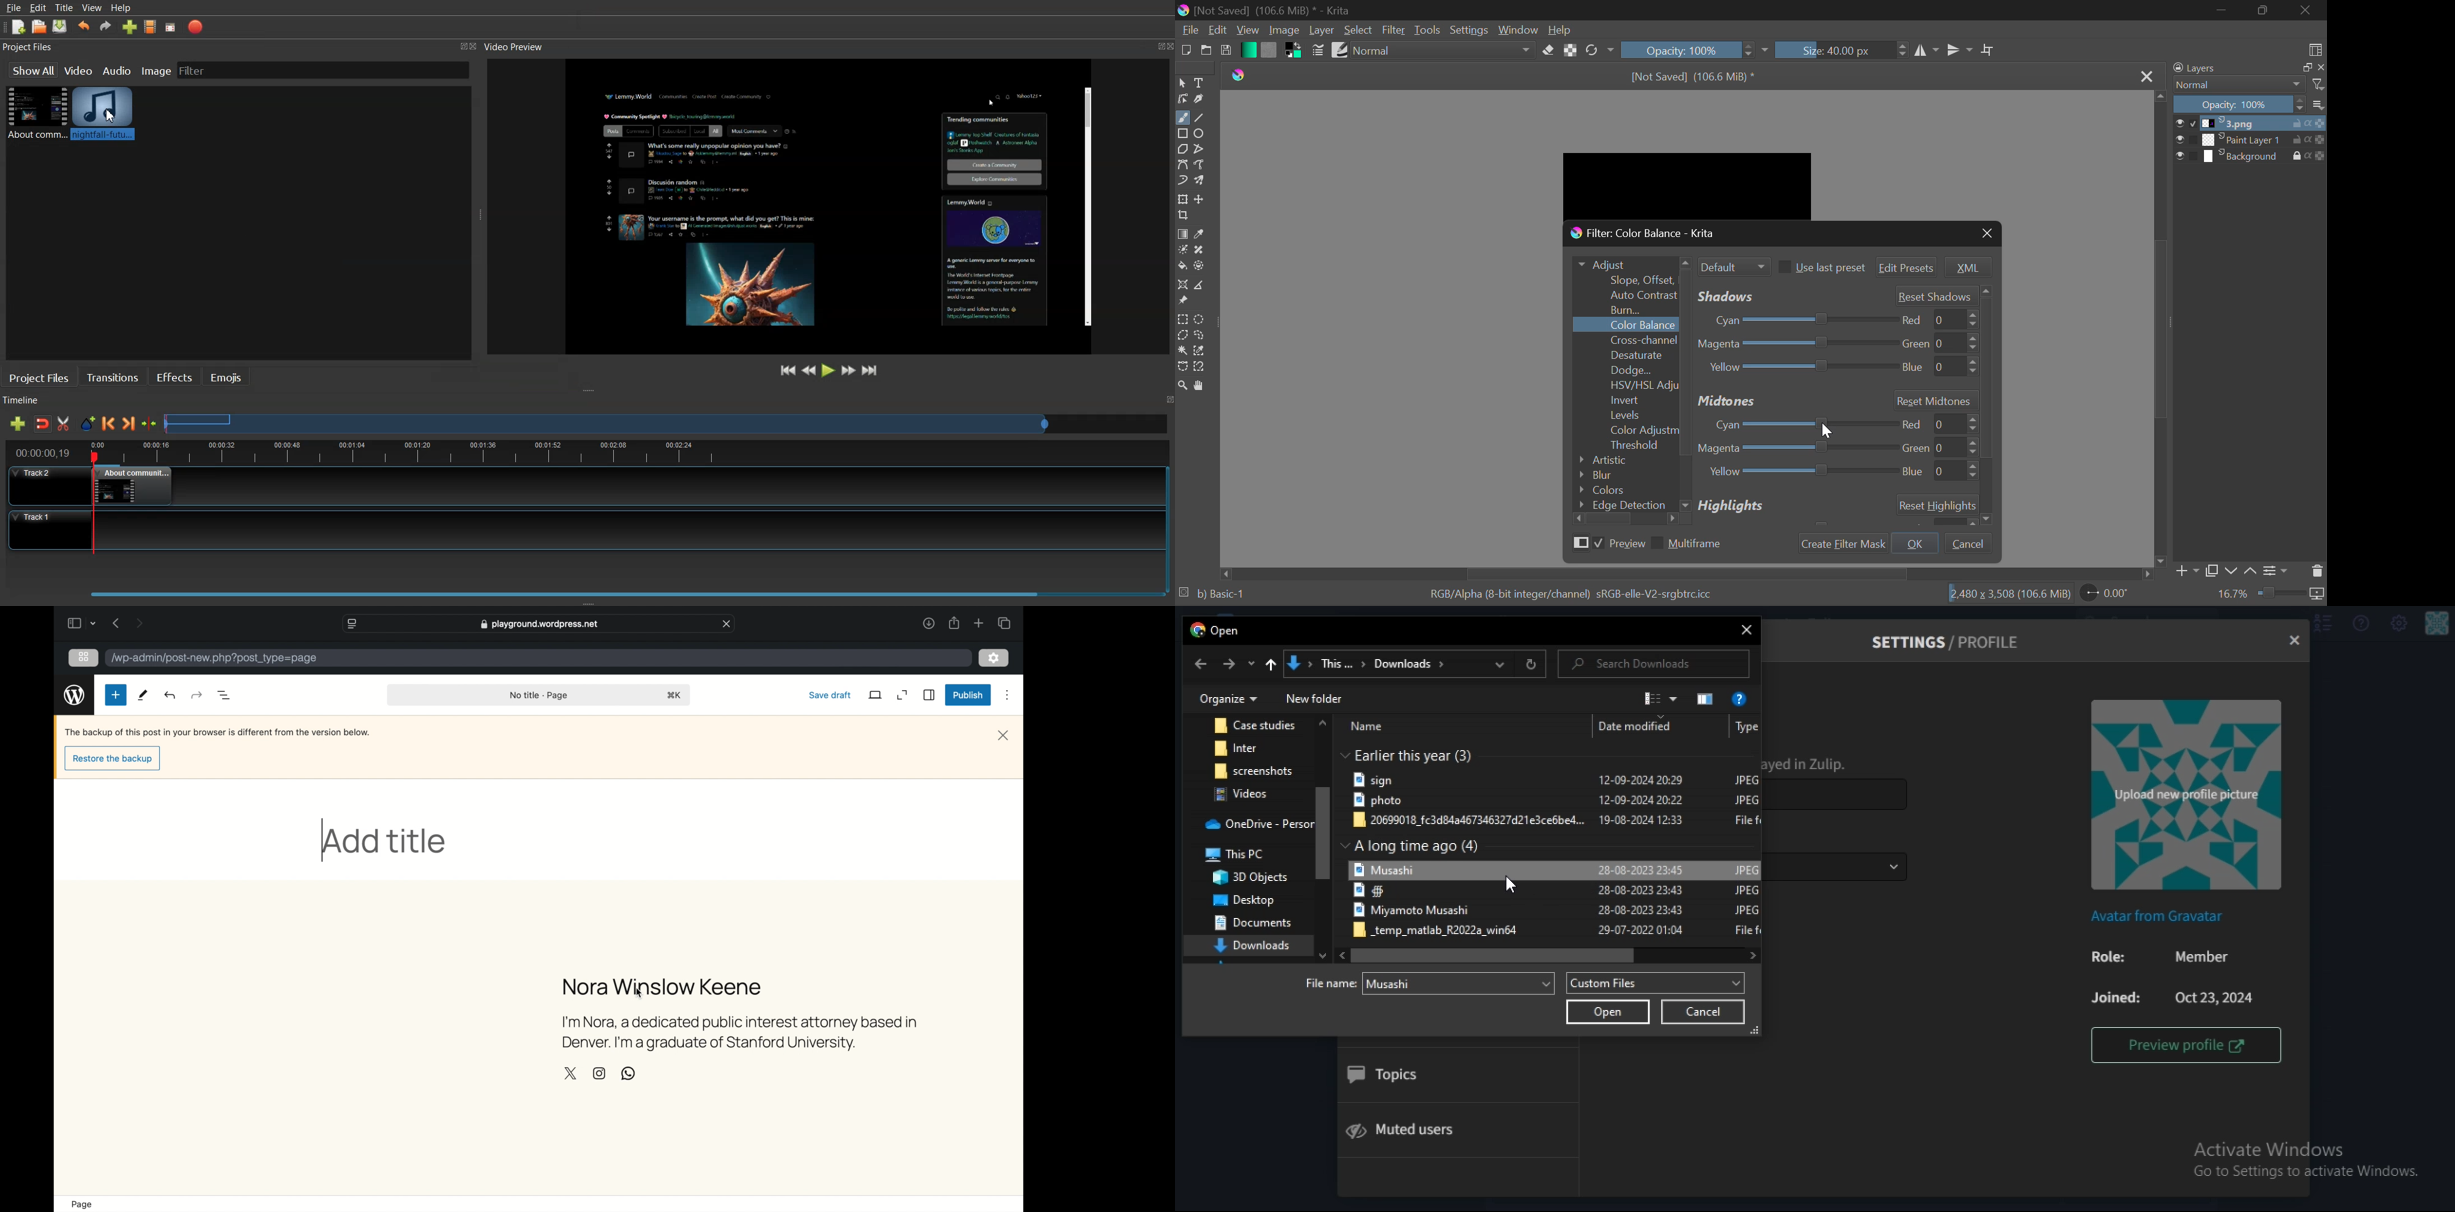  I want to click on Yellow-Blue Slider, so click(1797, 367).